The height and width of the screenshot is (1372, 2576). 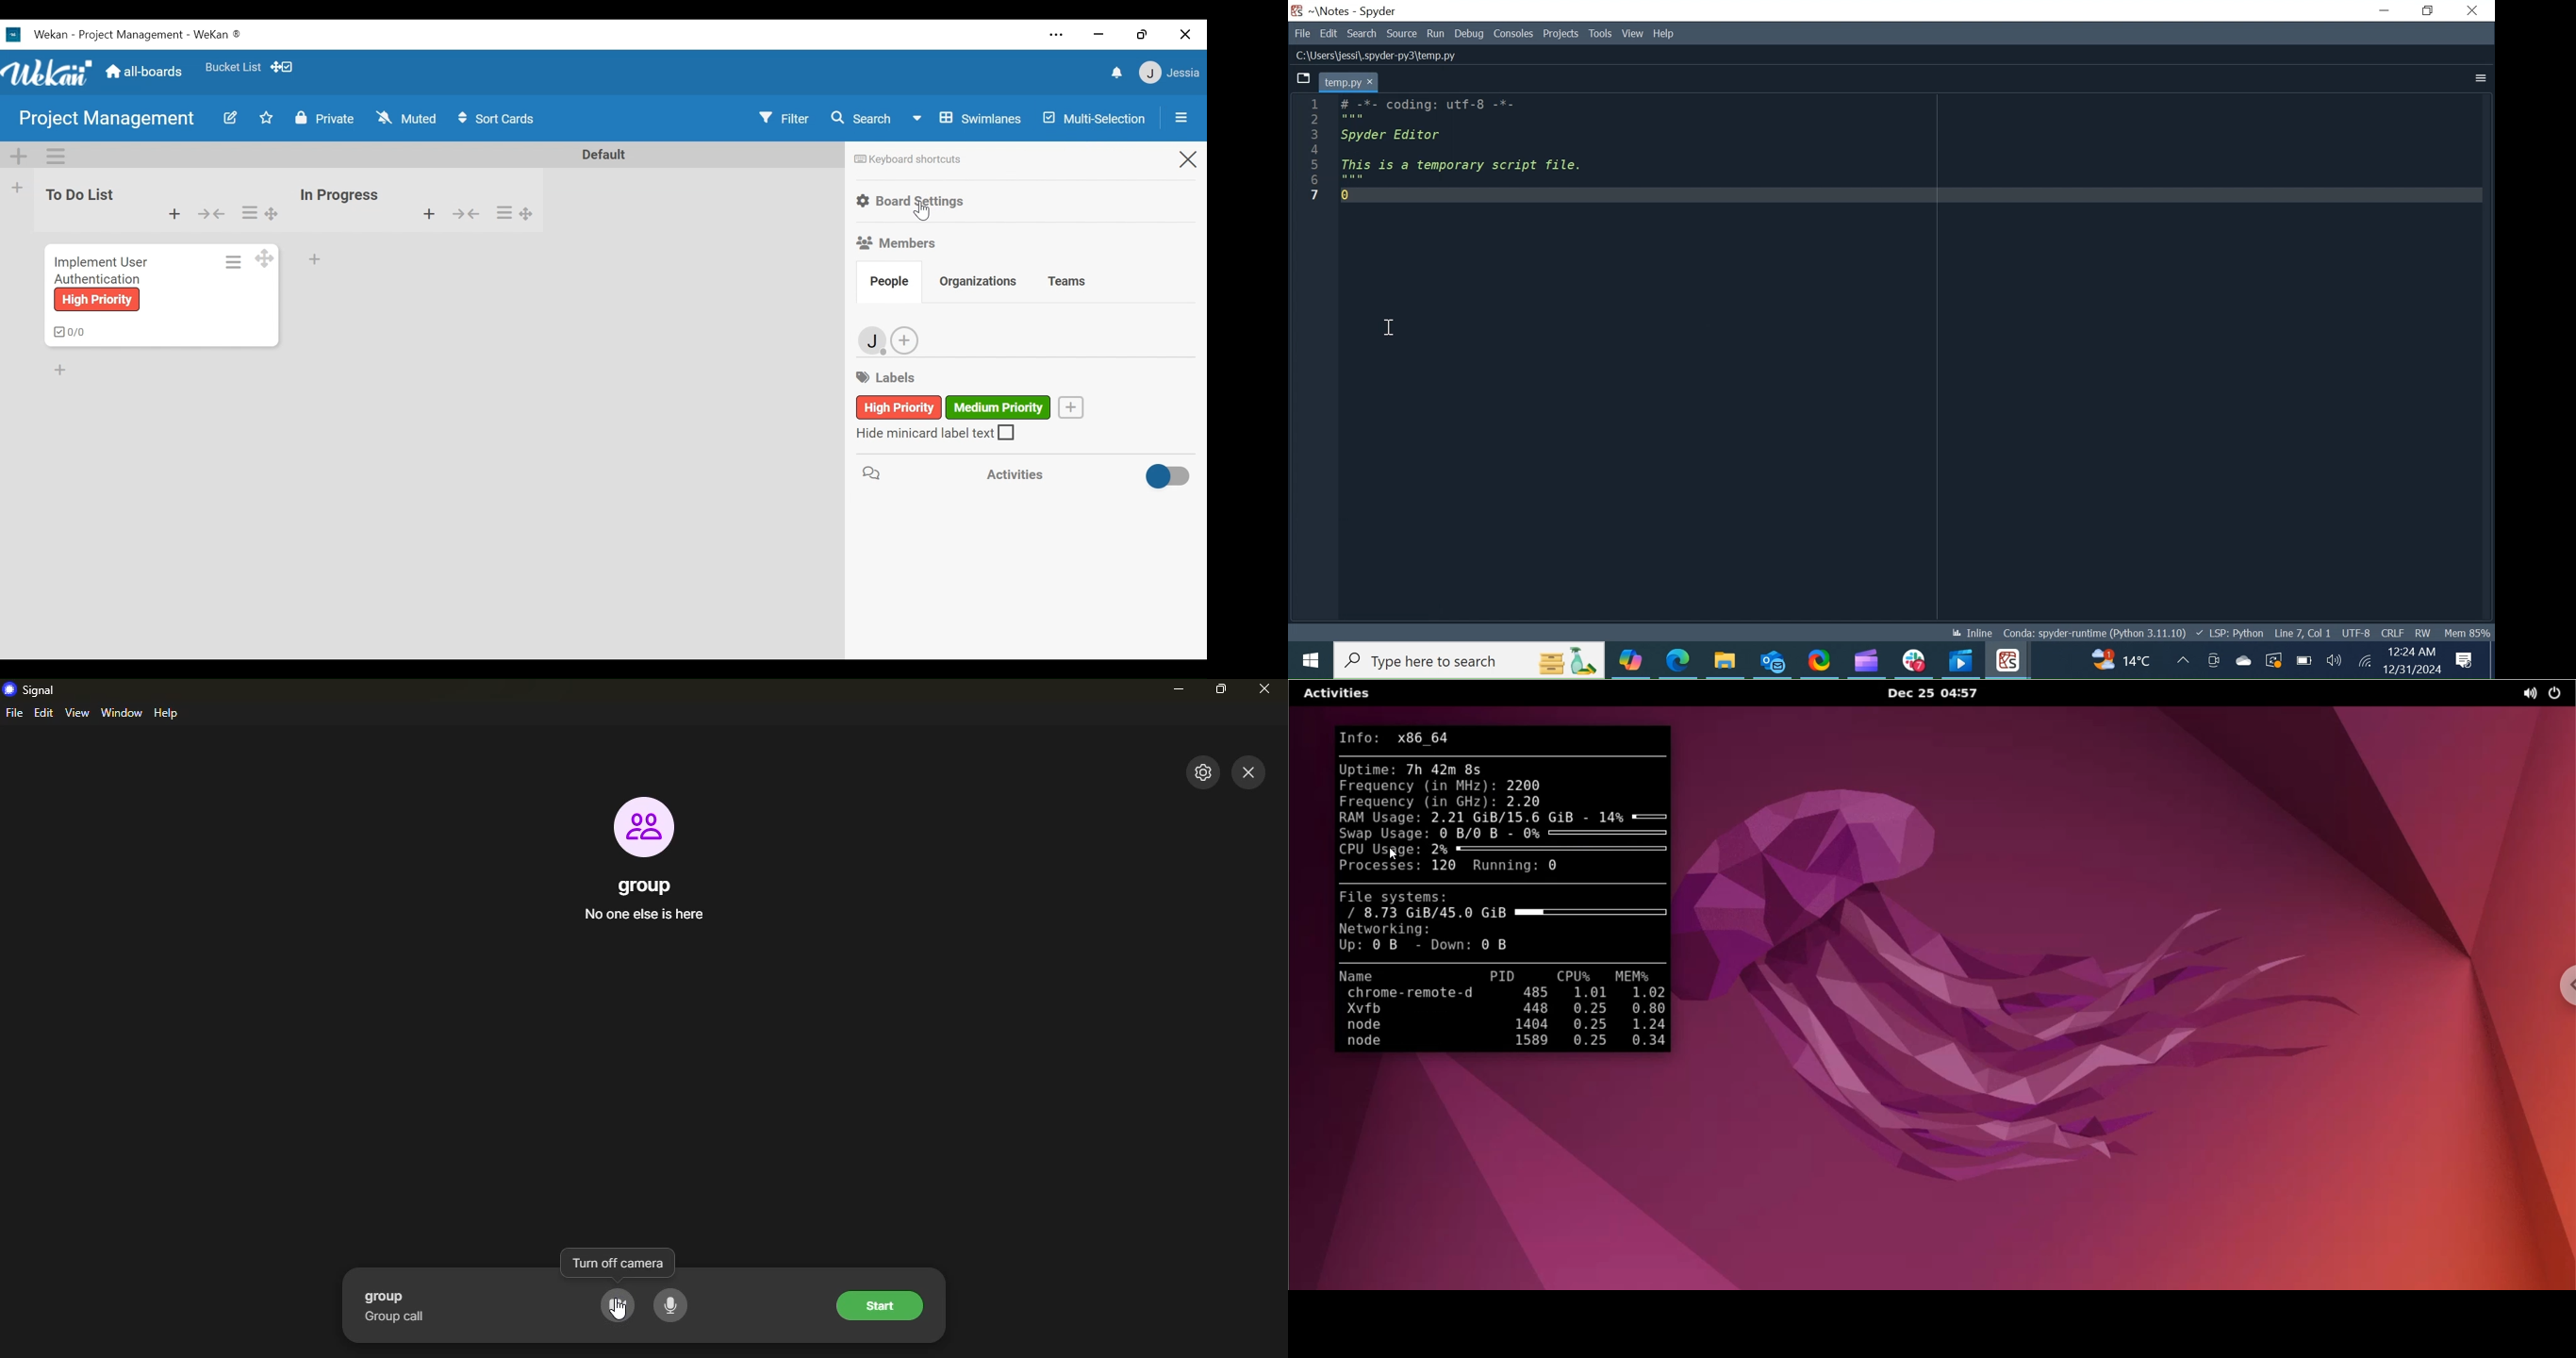 What do you see at coordinates (1331, 12) in the screenshot?
I see `Spyder Project Name` at bounding box center [1331, 12].